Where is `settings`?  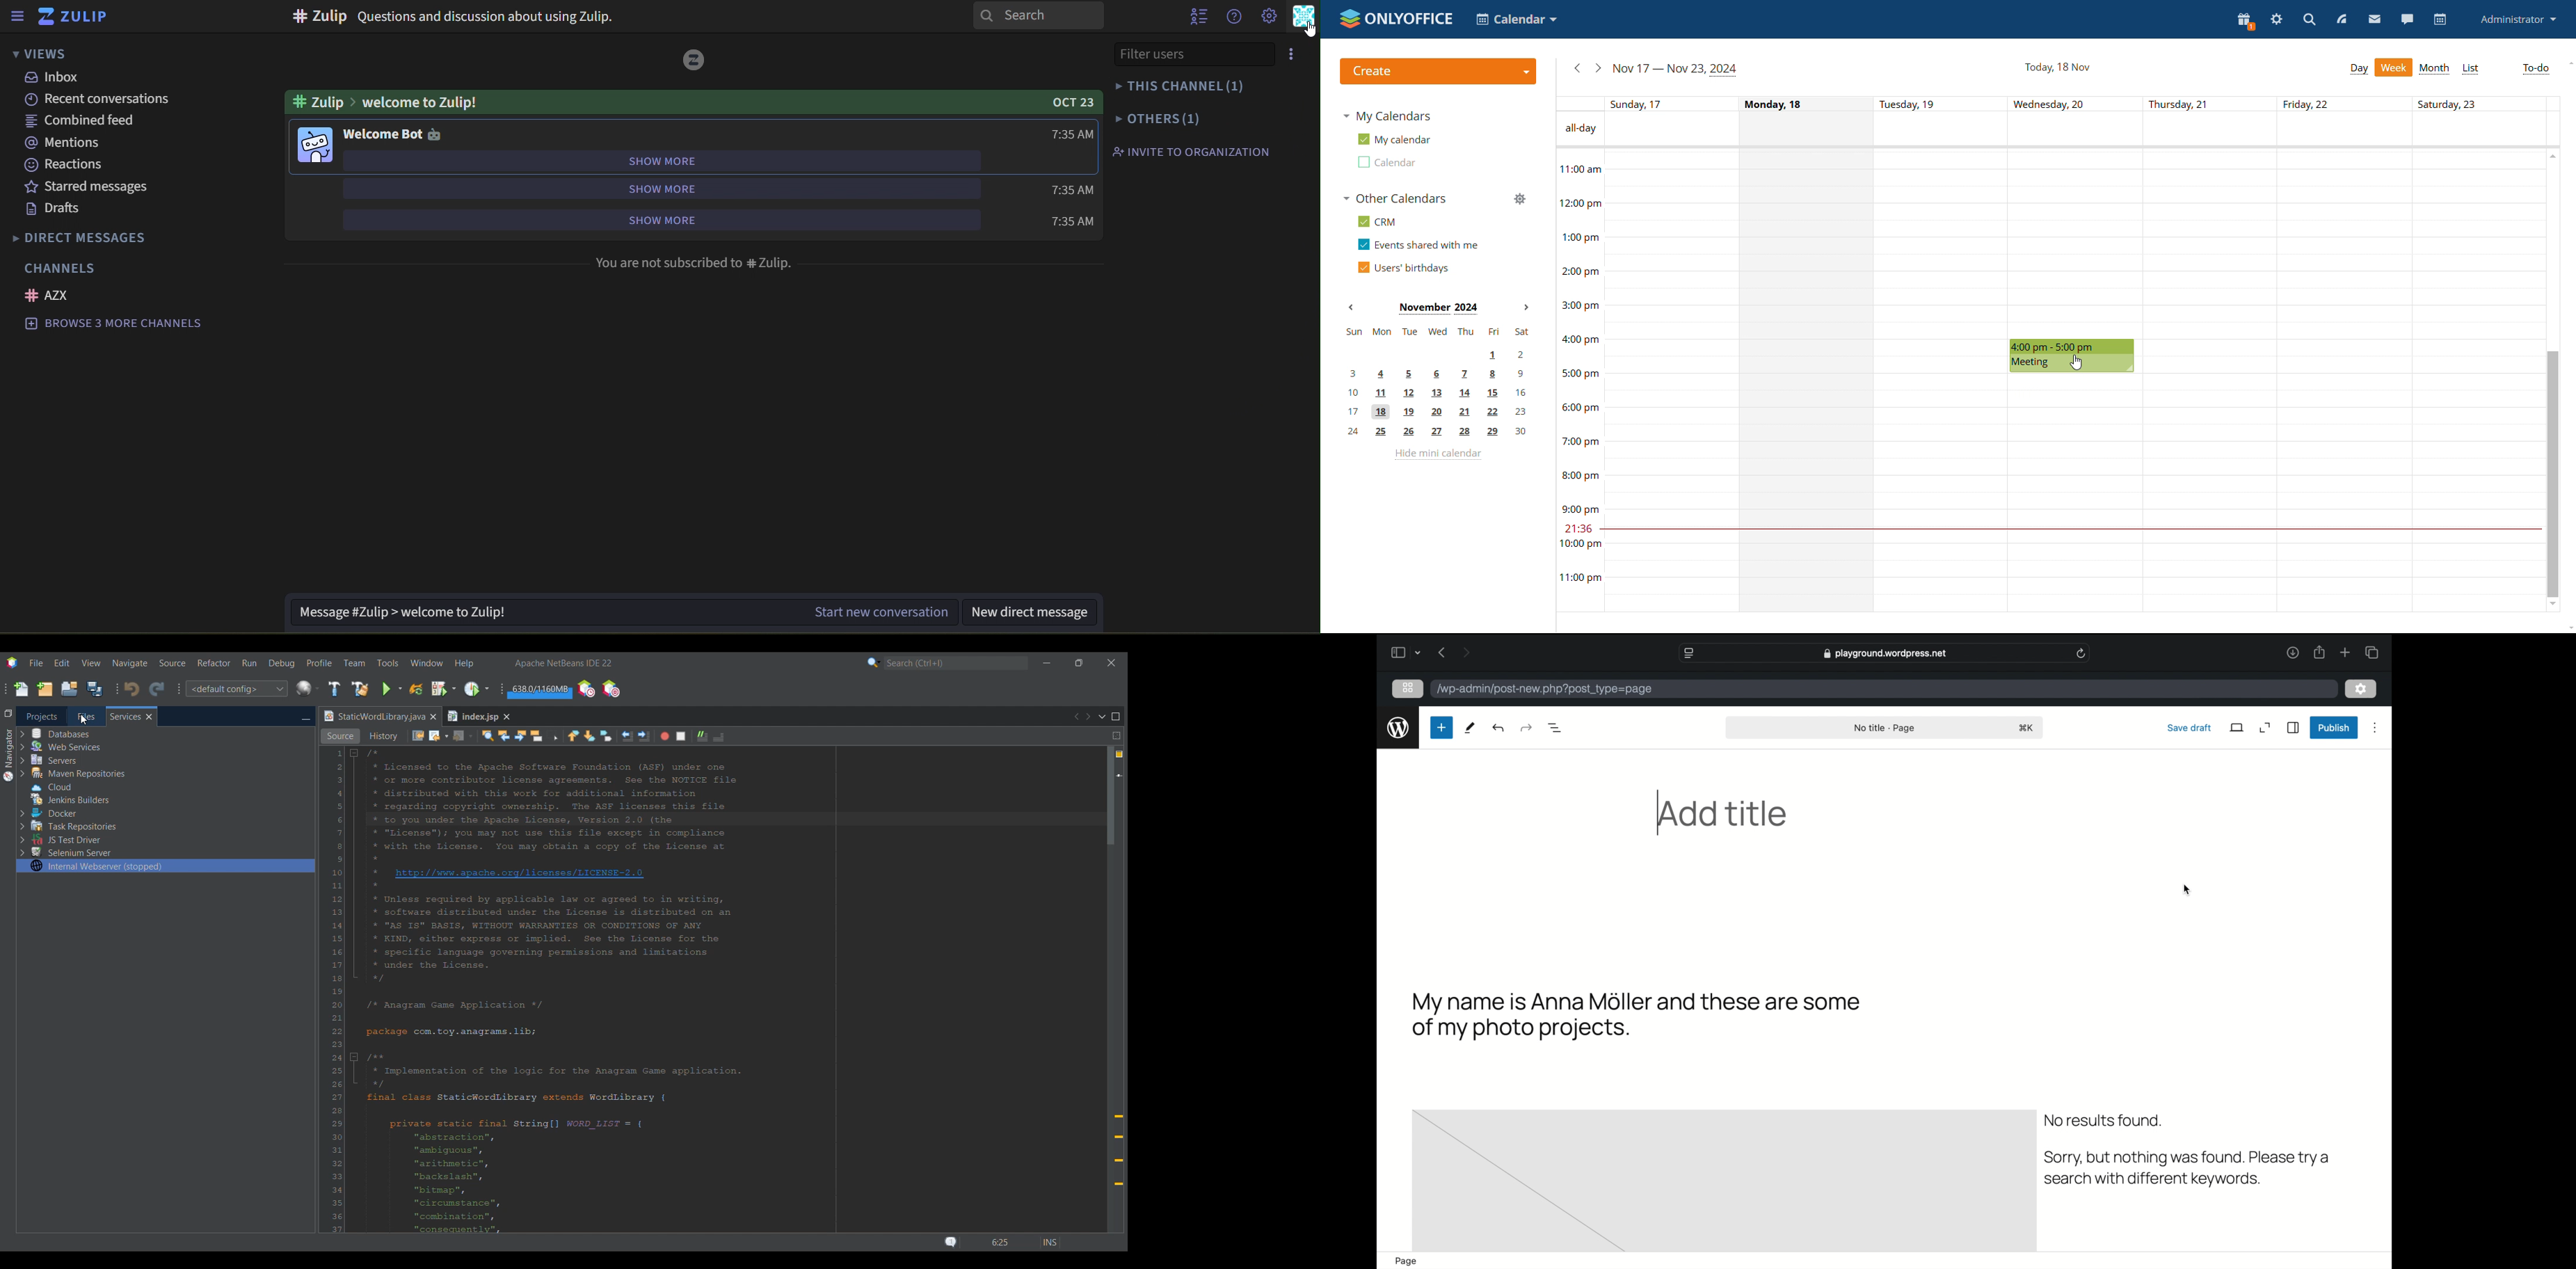 settings is located at coordinates (2361, 689).